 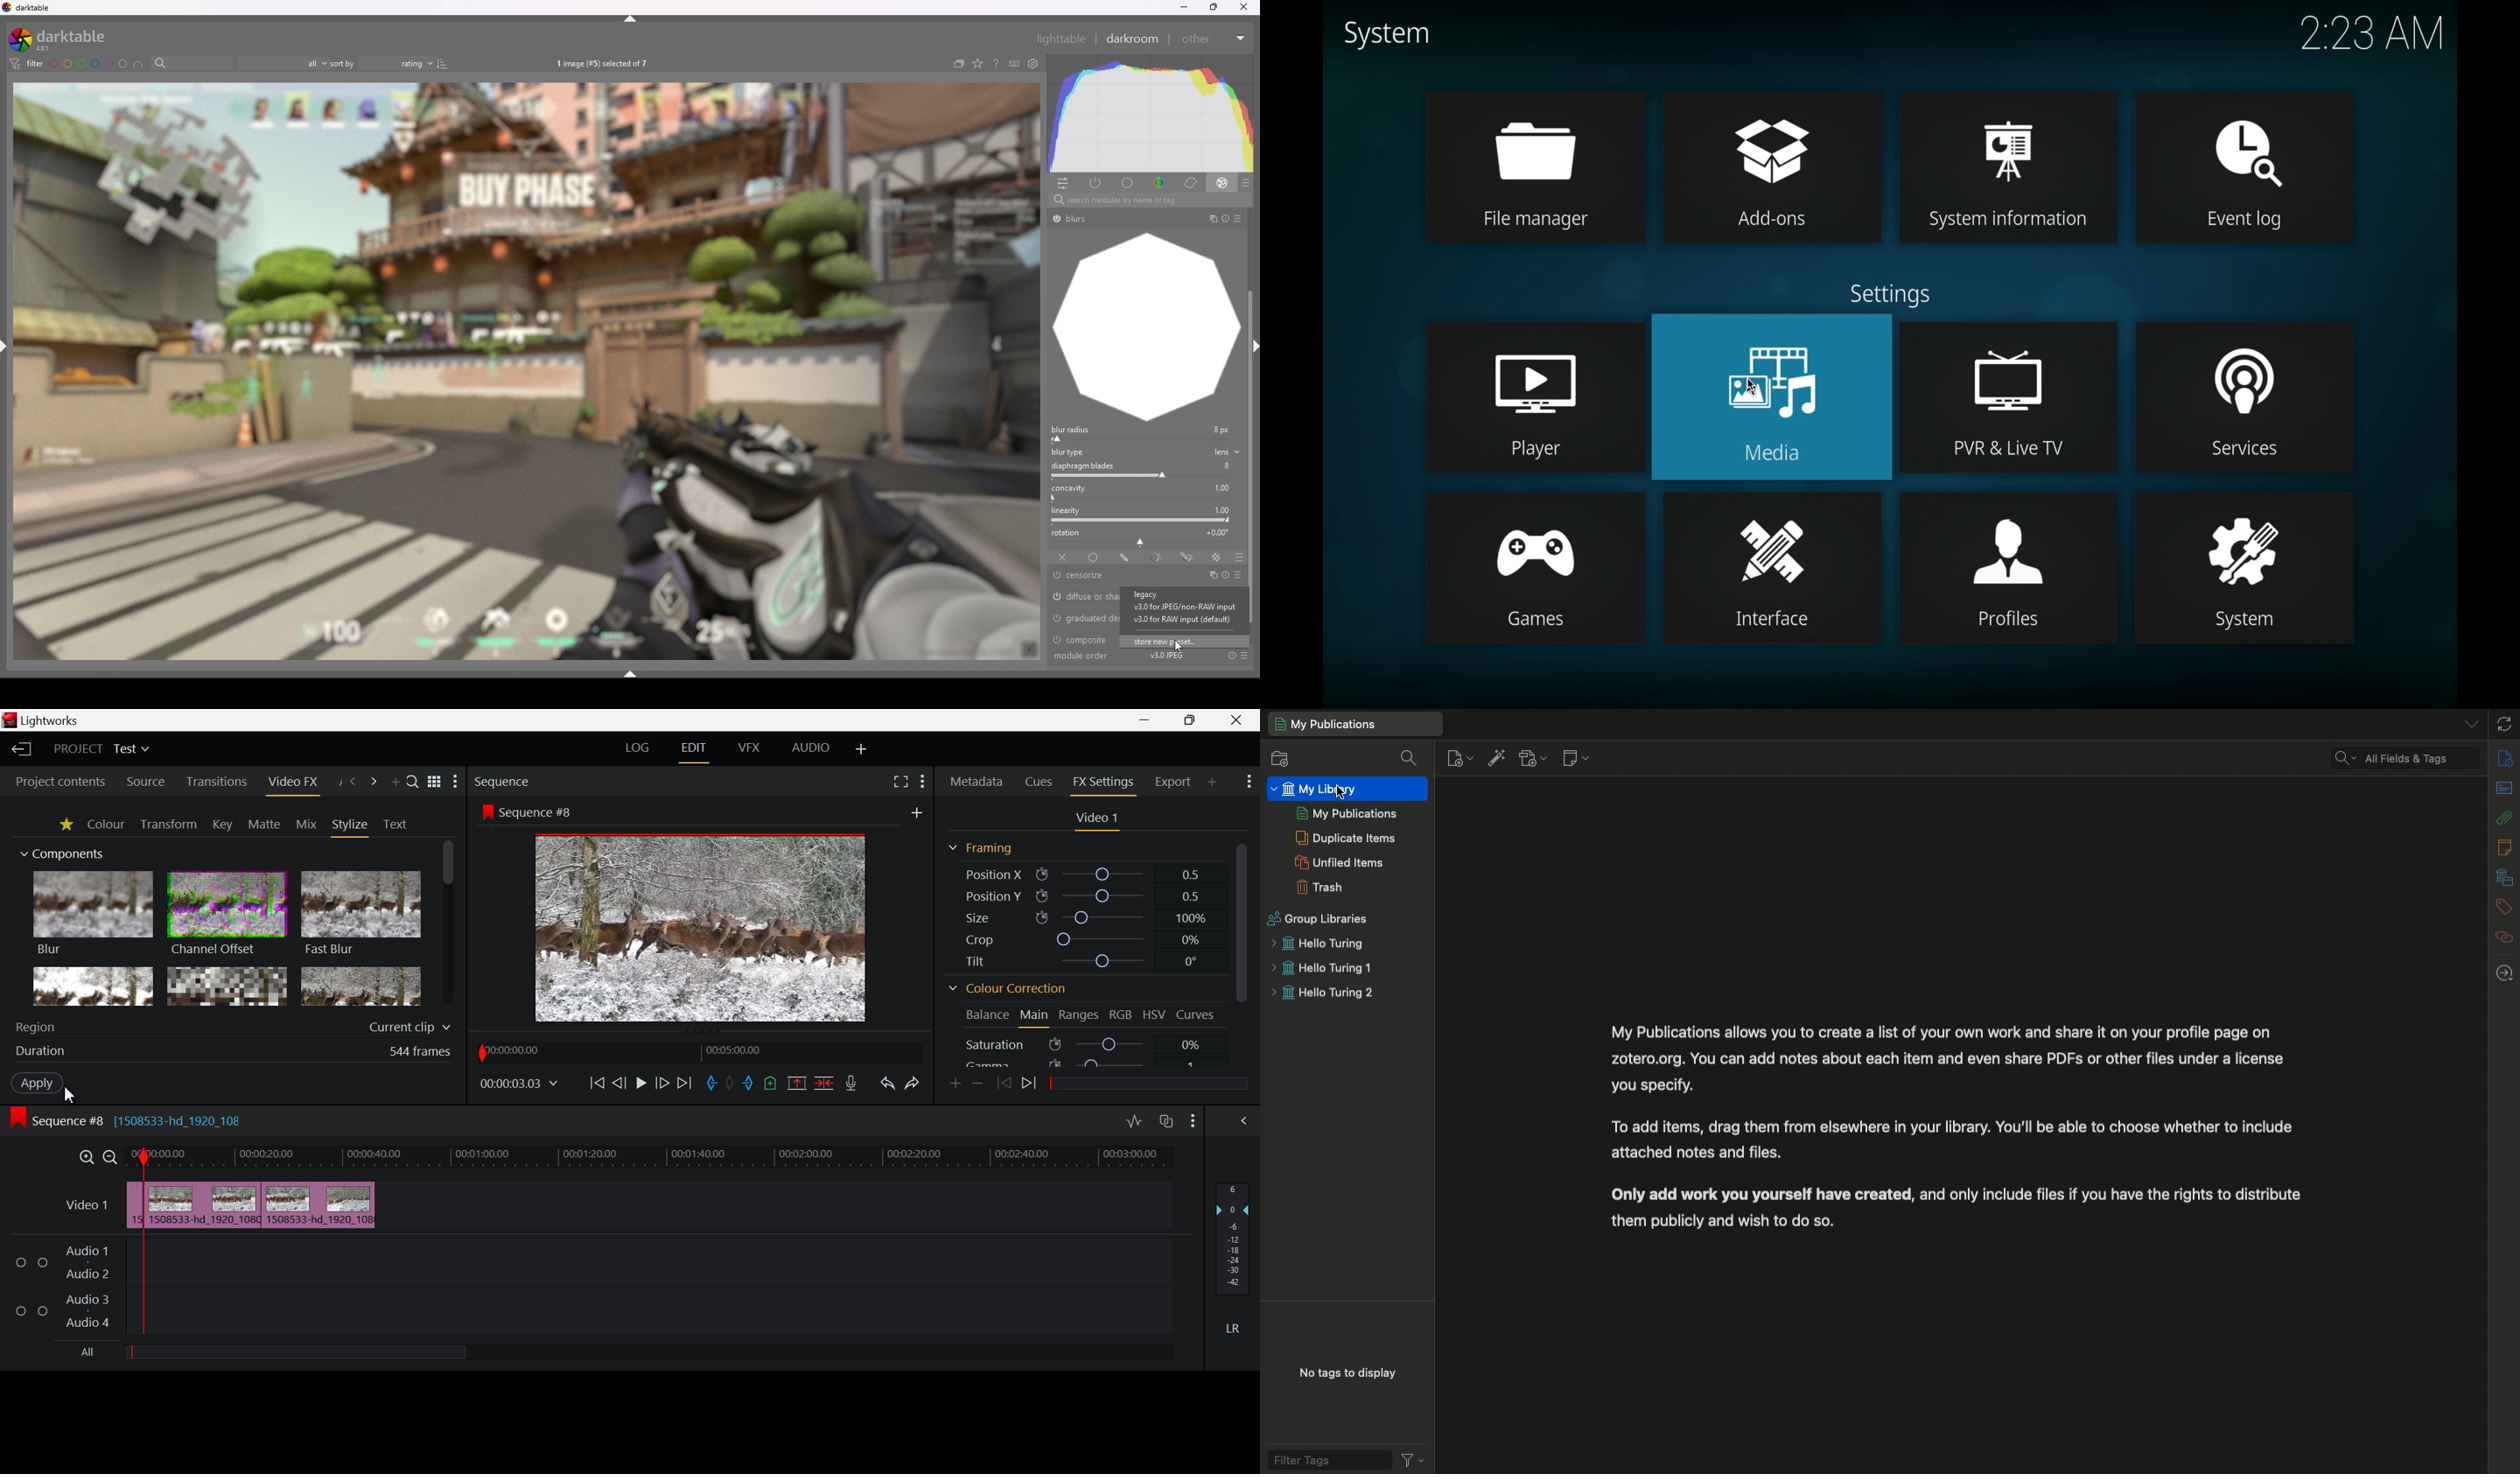 I want to click on color label, so click(x=88, y=63).